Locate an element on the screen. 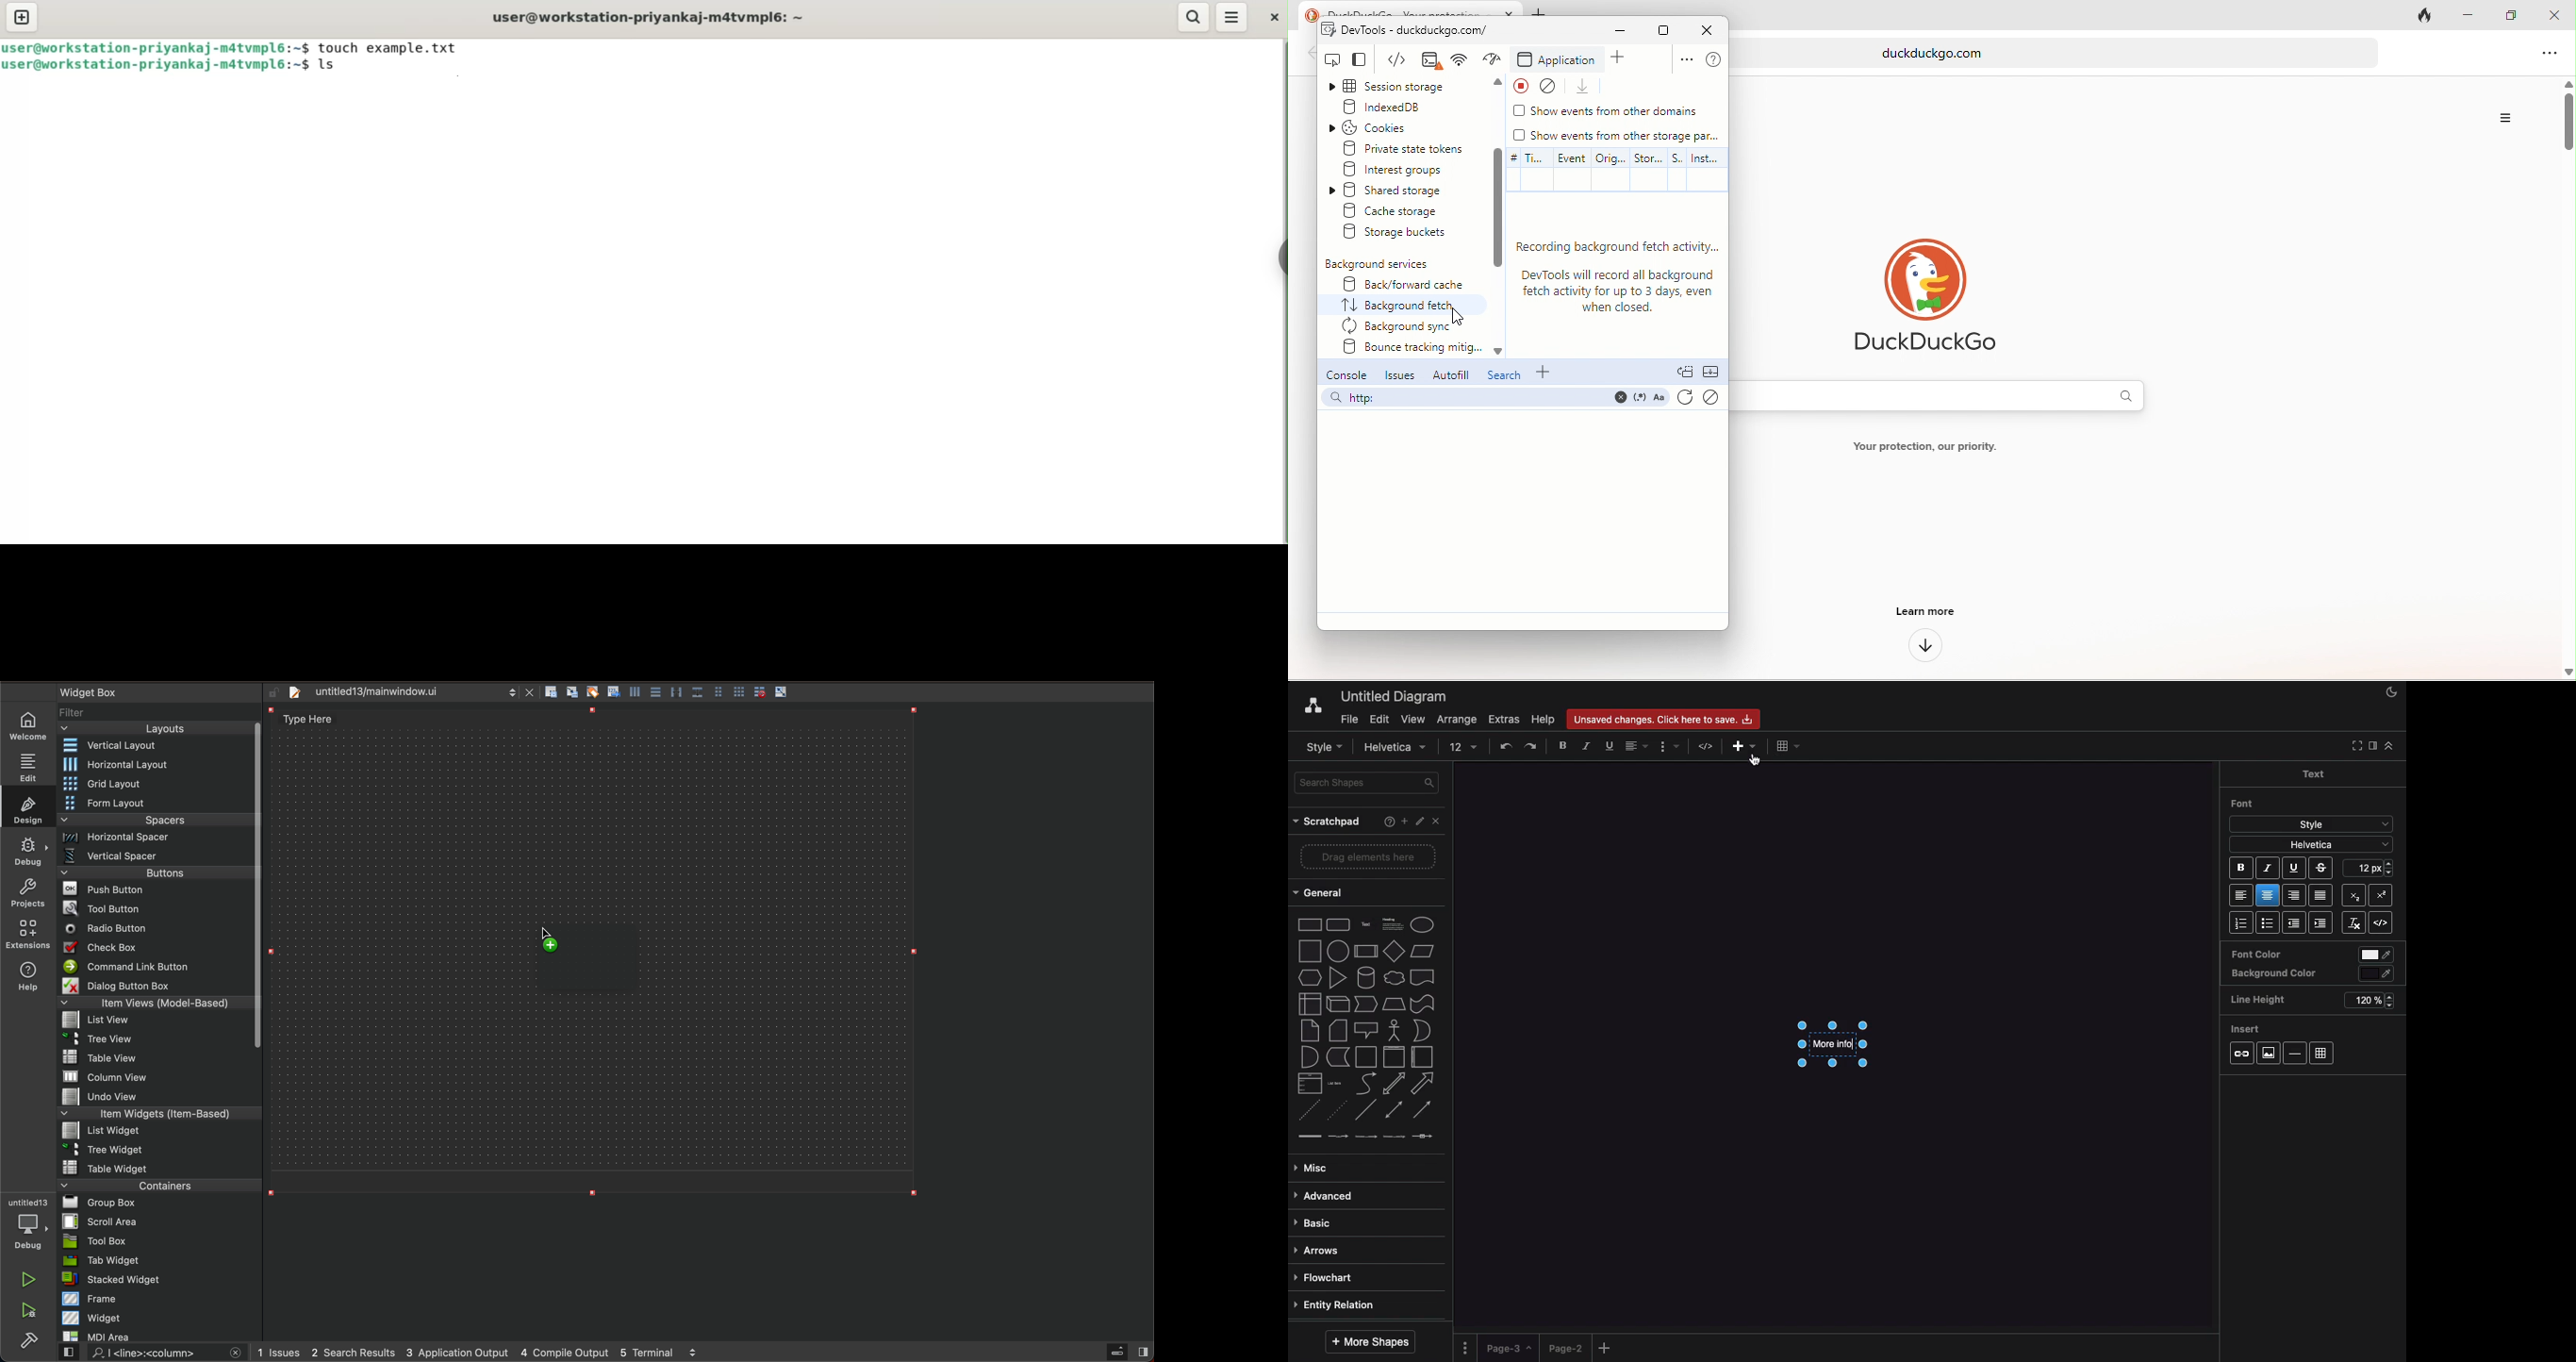 This screenshot has height=1372, width=2576. Sidebar is located at coordinates (2372, 746).